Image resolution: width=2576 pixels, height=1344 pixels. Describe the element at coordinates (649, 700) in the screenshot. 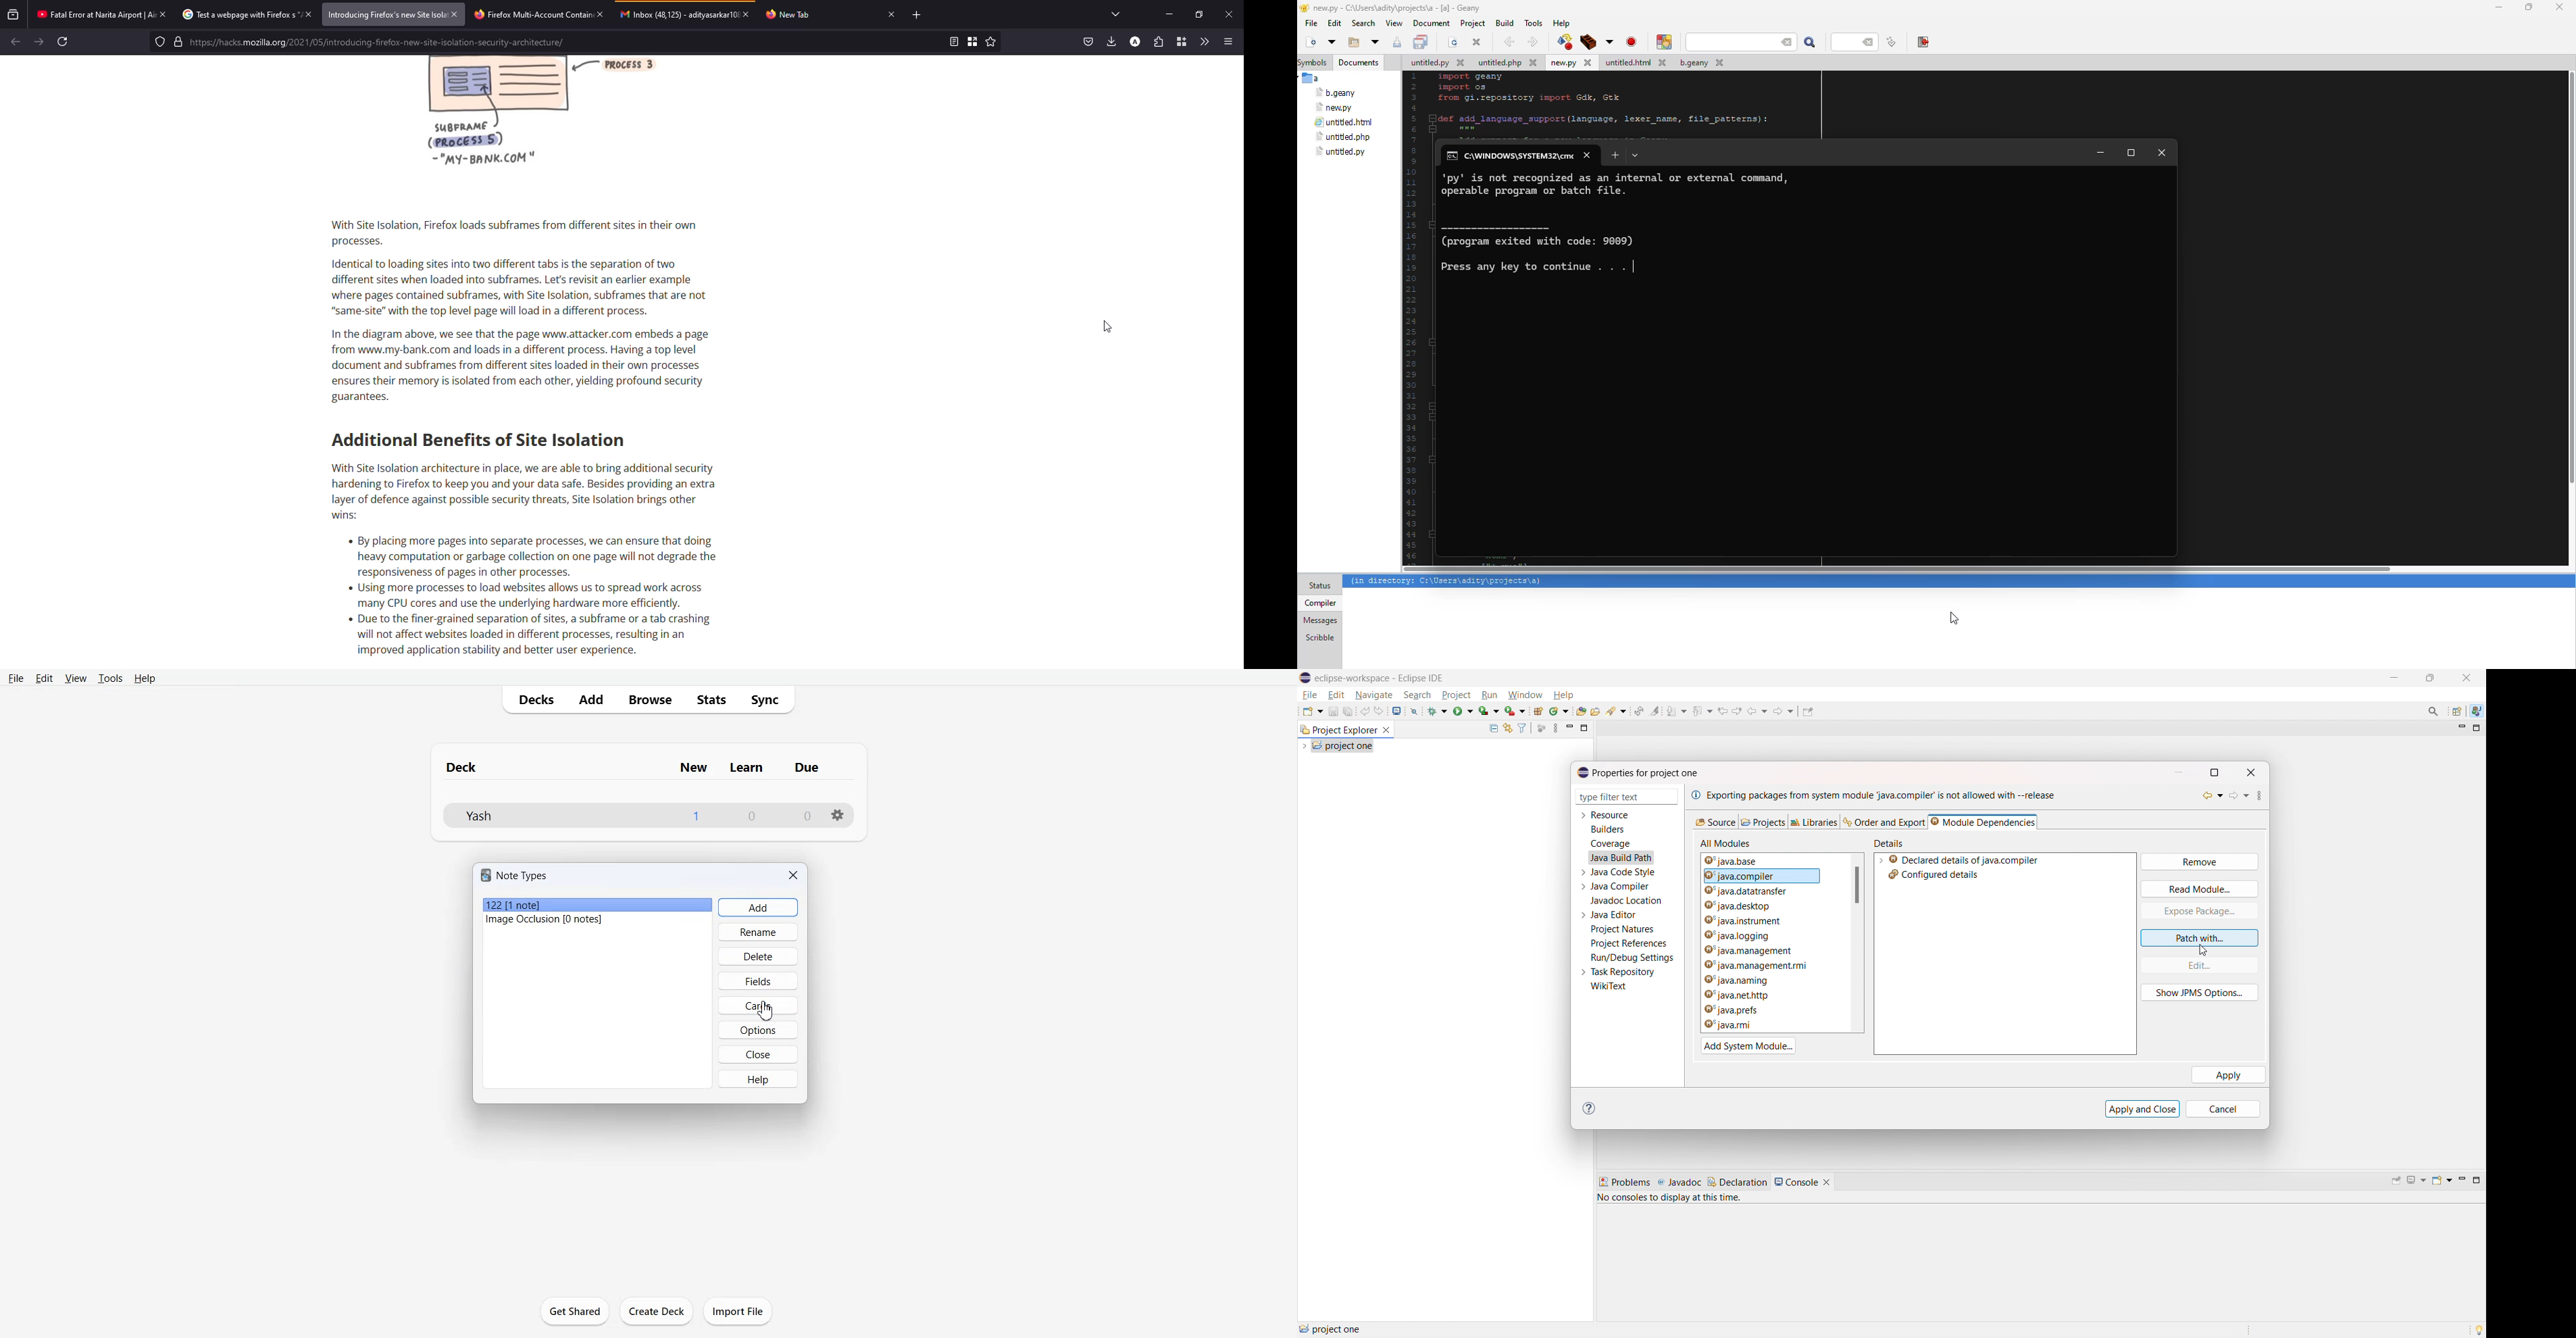

I see `Browser` at that location.